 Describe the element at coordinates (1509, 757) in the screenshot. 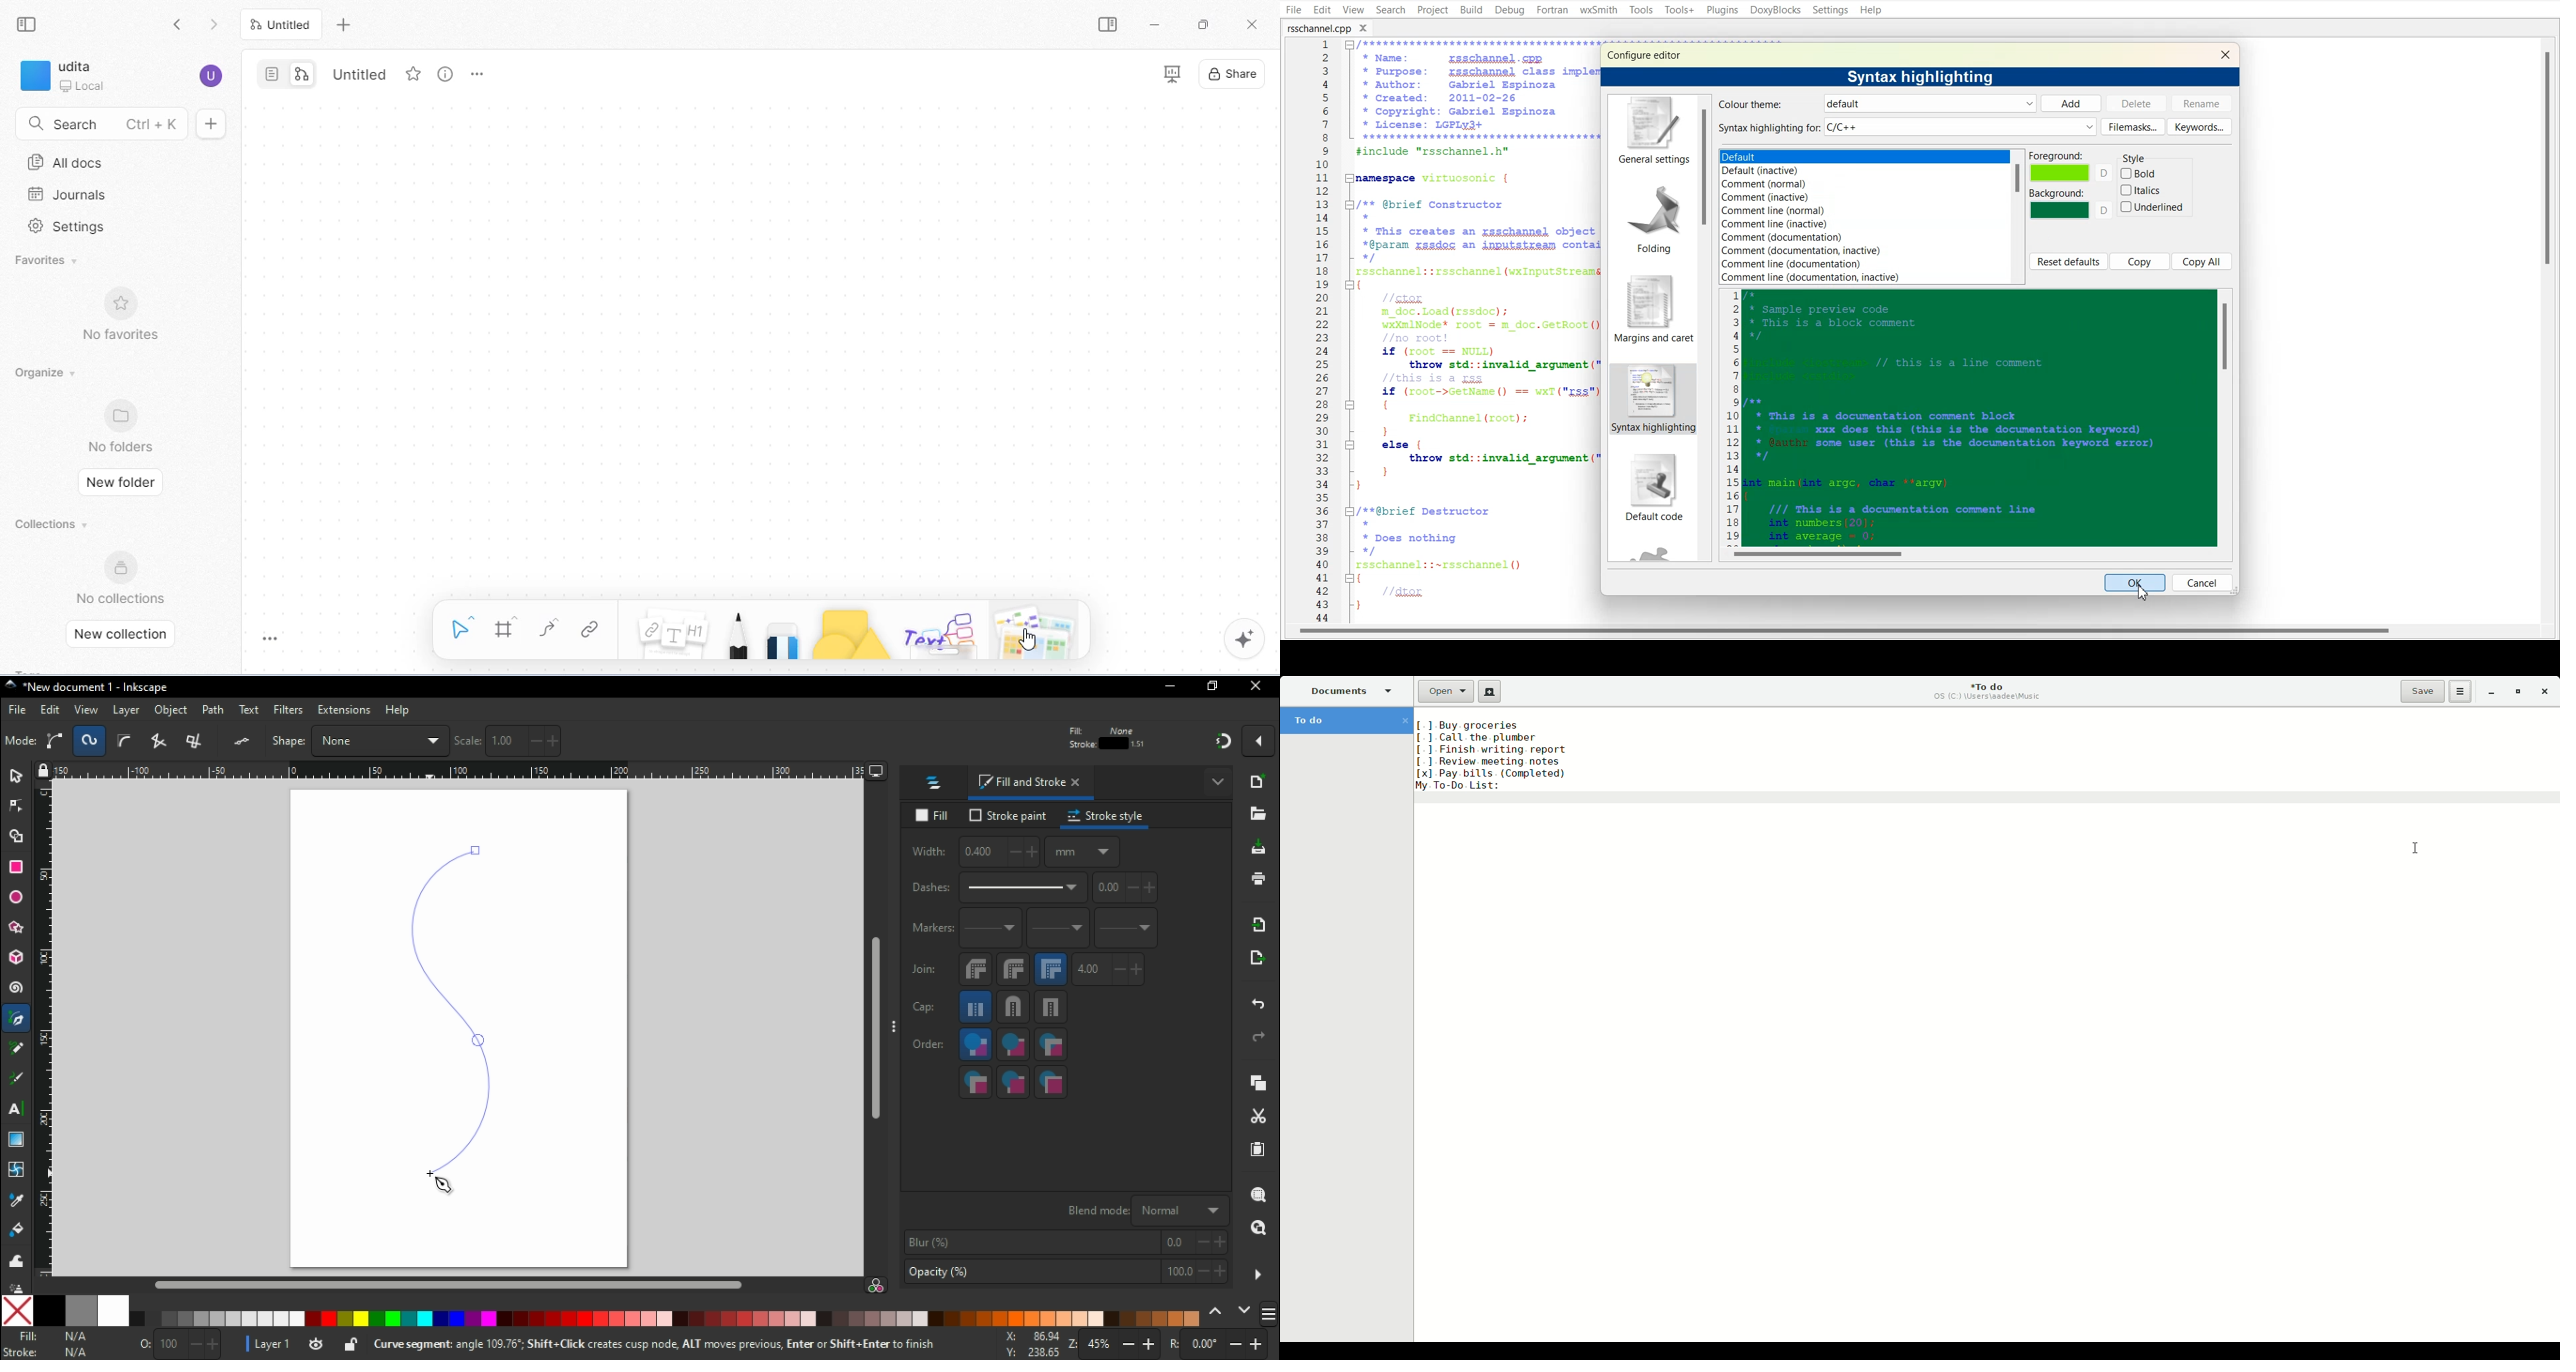

I see `Sort applied on text` at that location.